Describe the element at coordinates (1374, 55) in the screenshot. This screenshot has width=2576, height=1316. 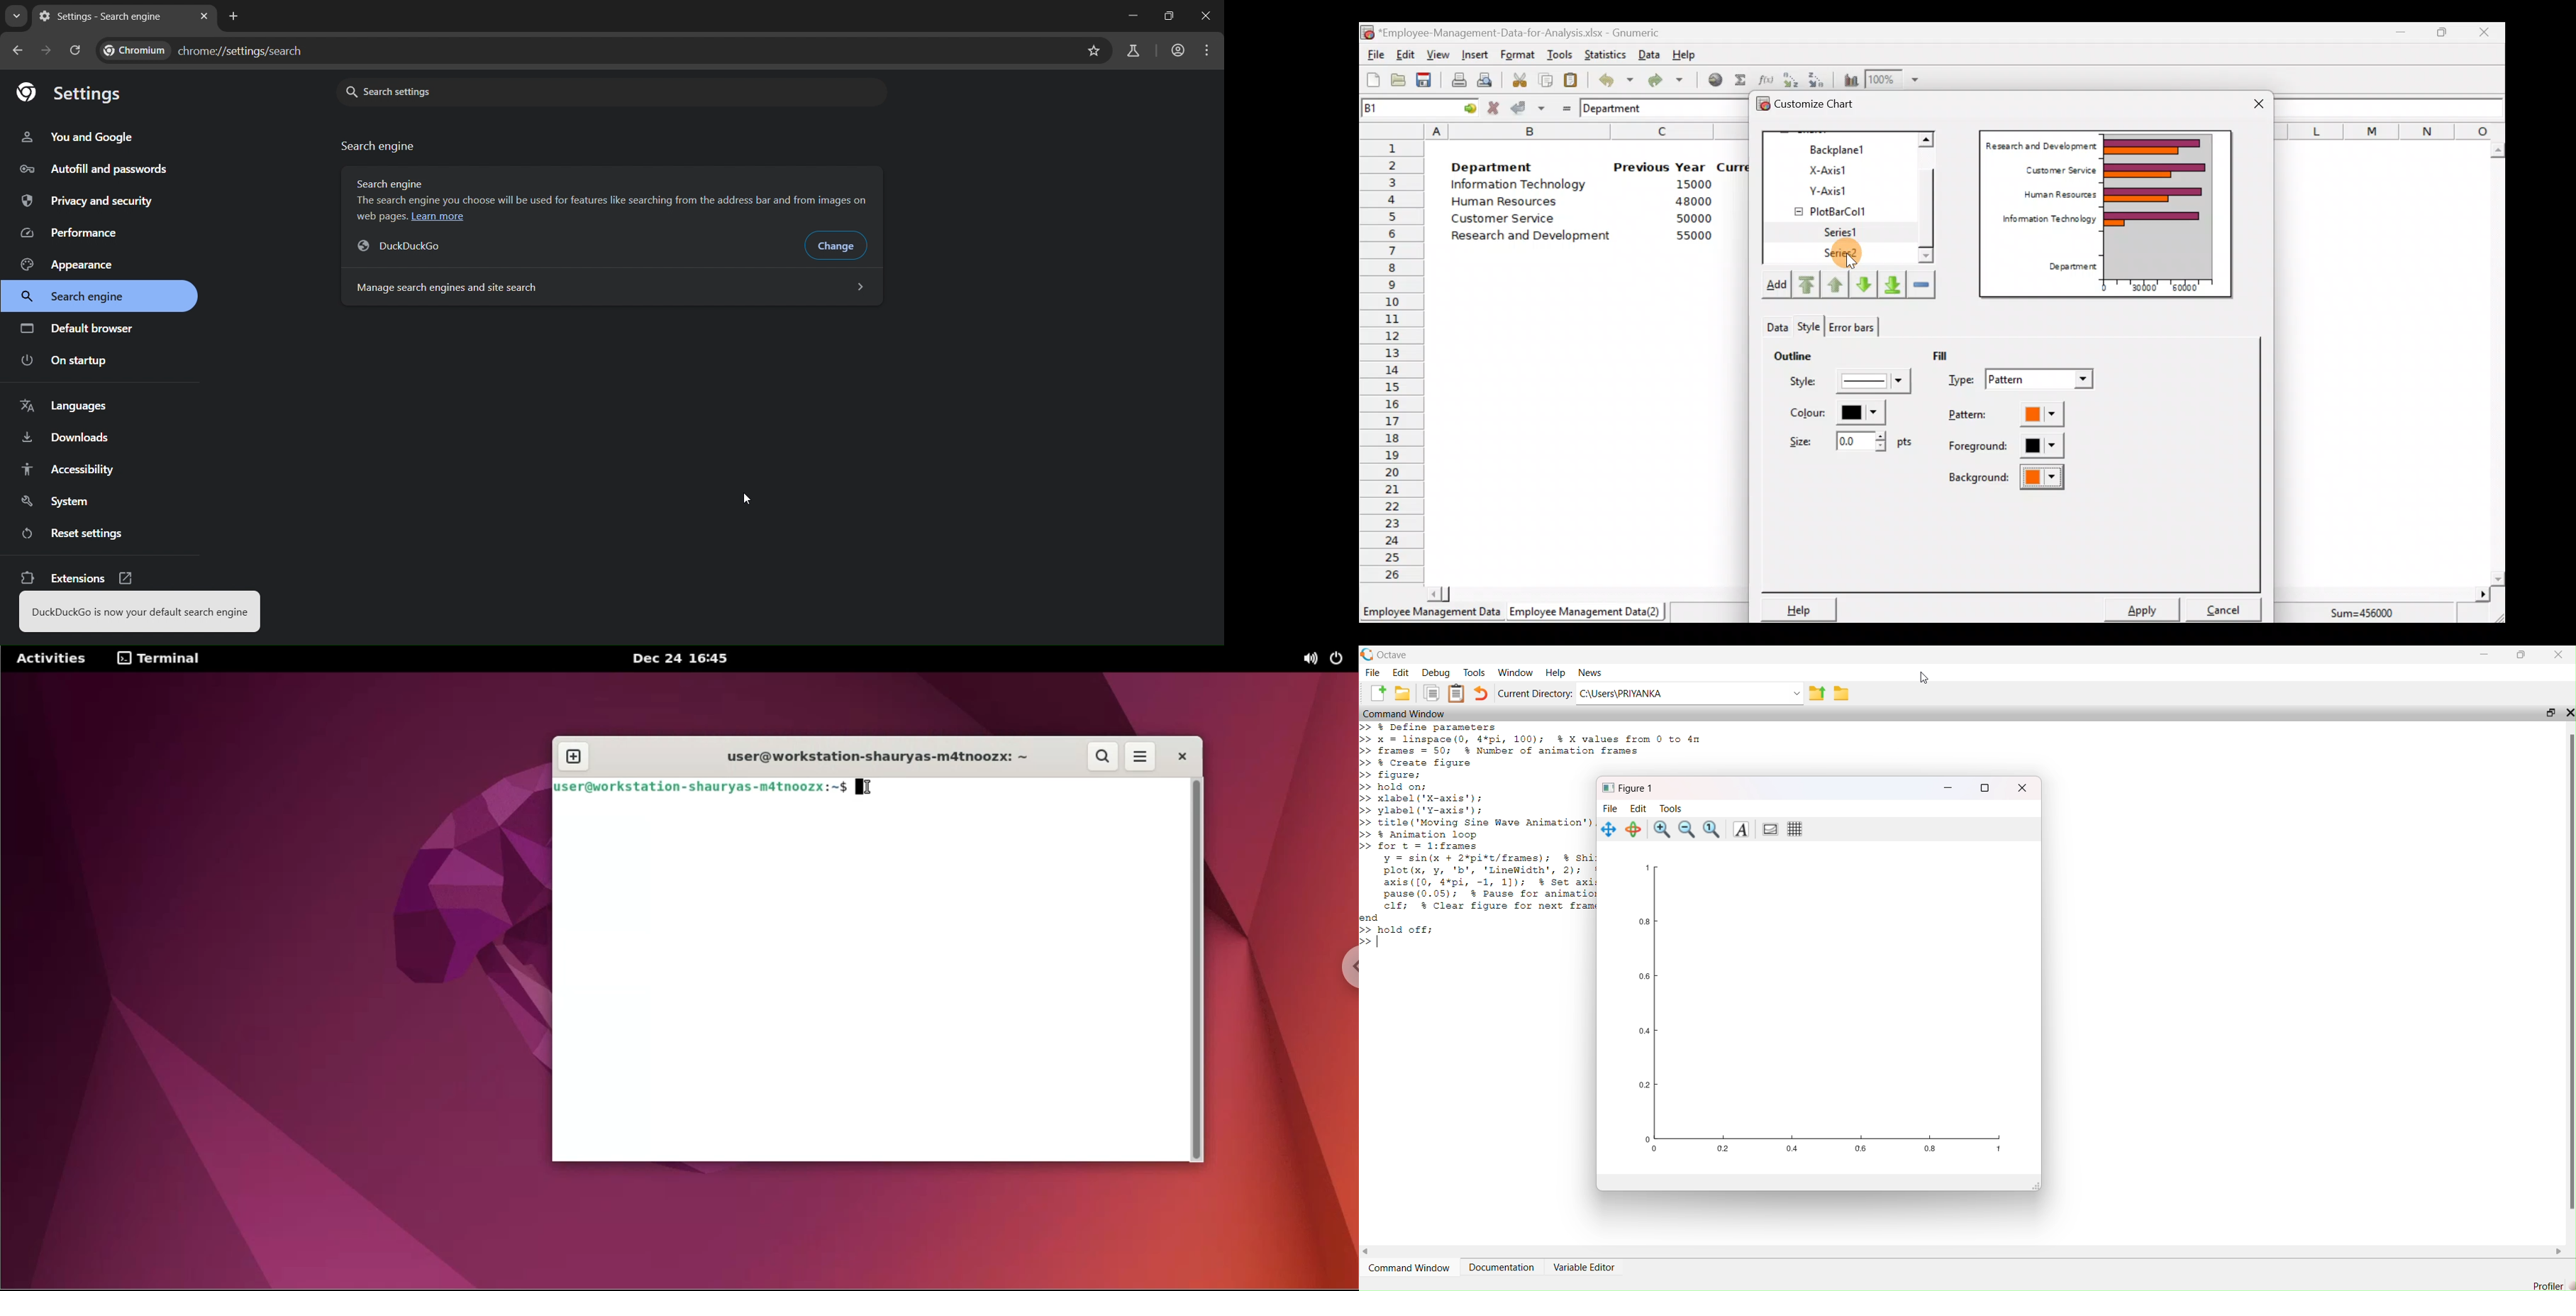
I see `File` at that location.